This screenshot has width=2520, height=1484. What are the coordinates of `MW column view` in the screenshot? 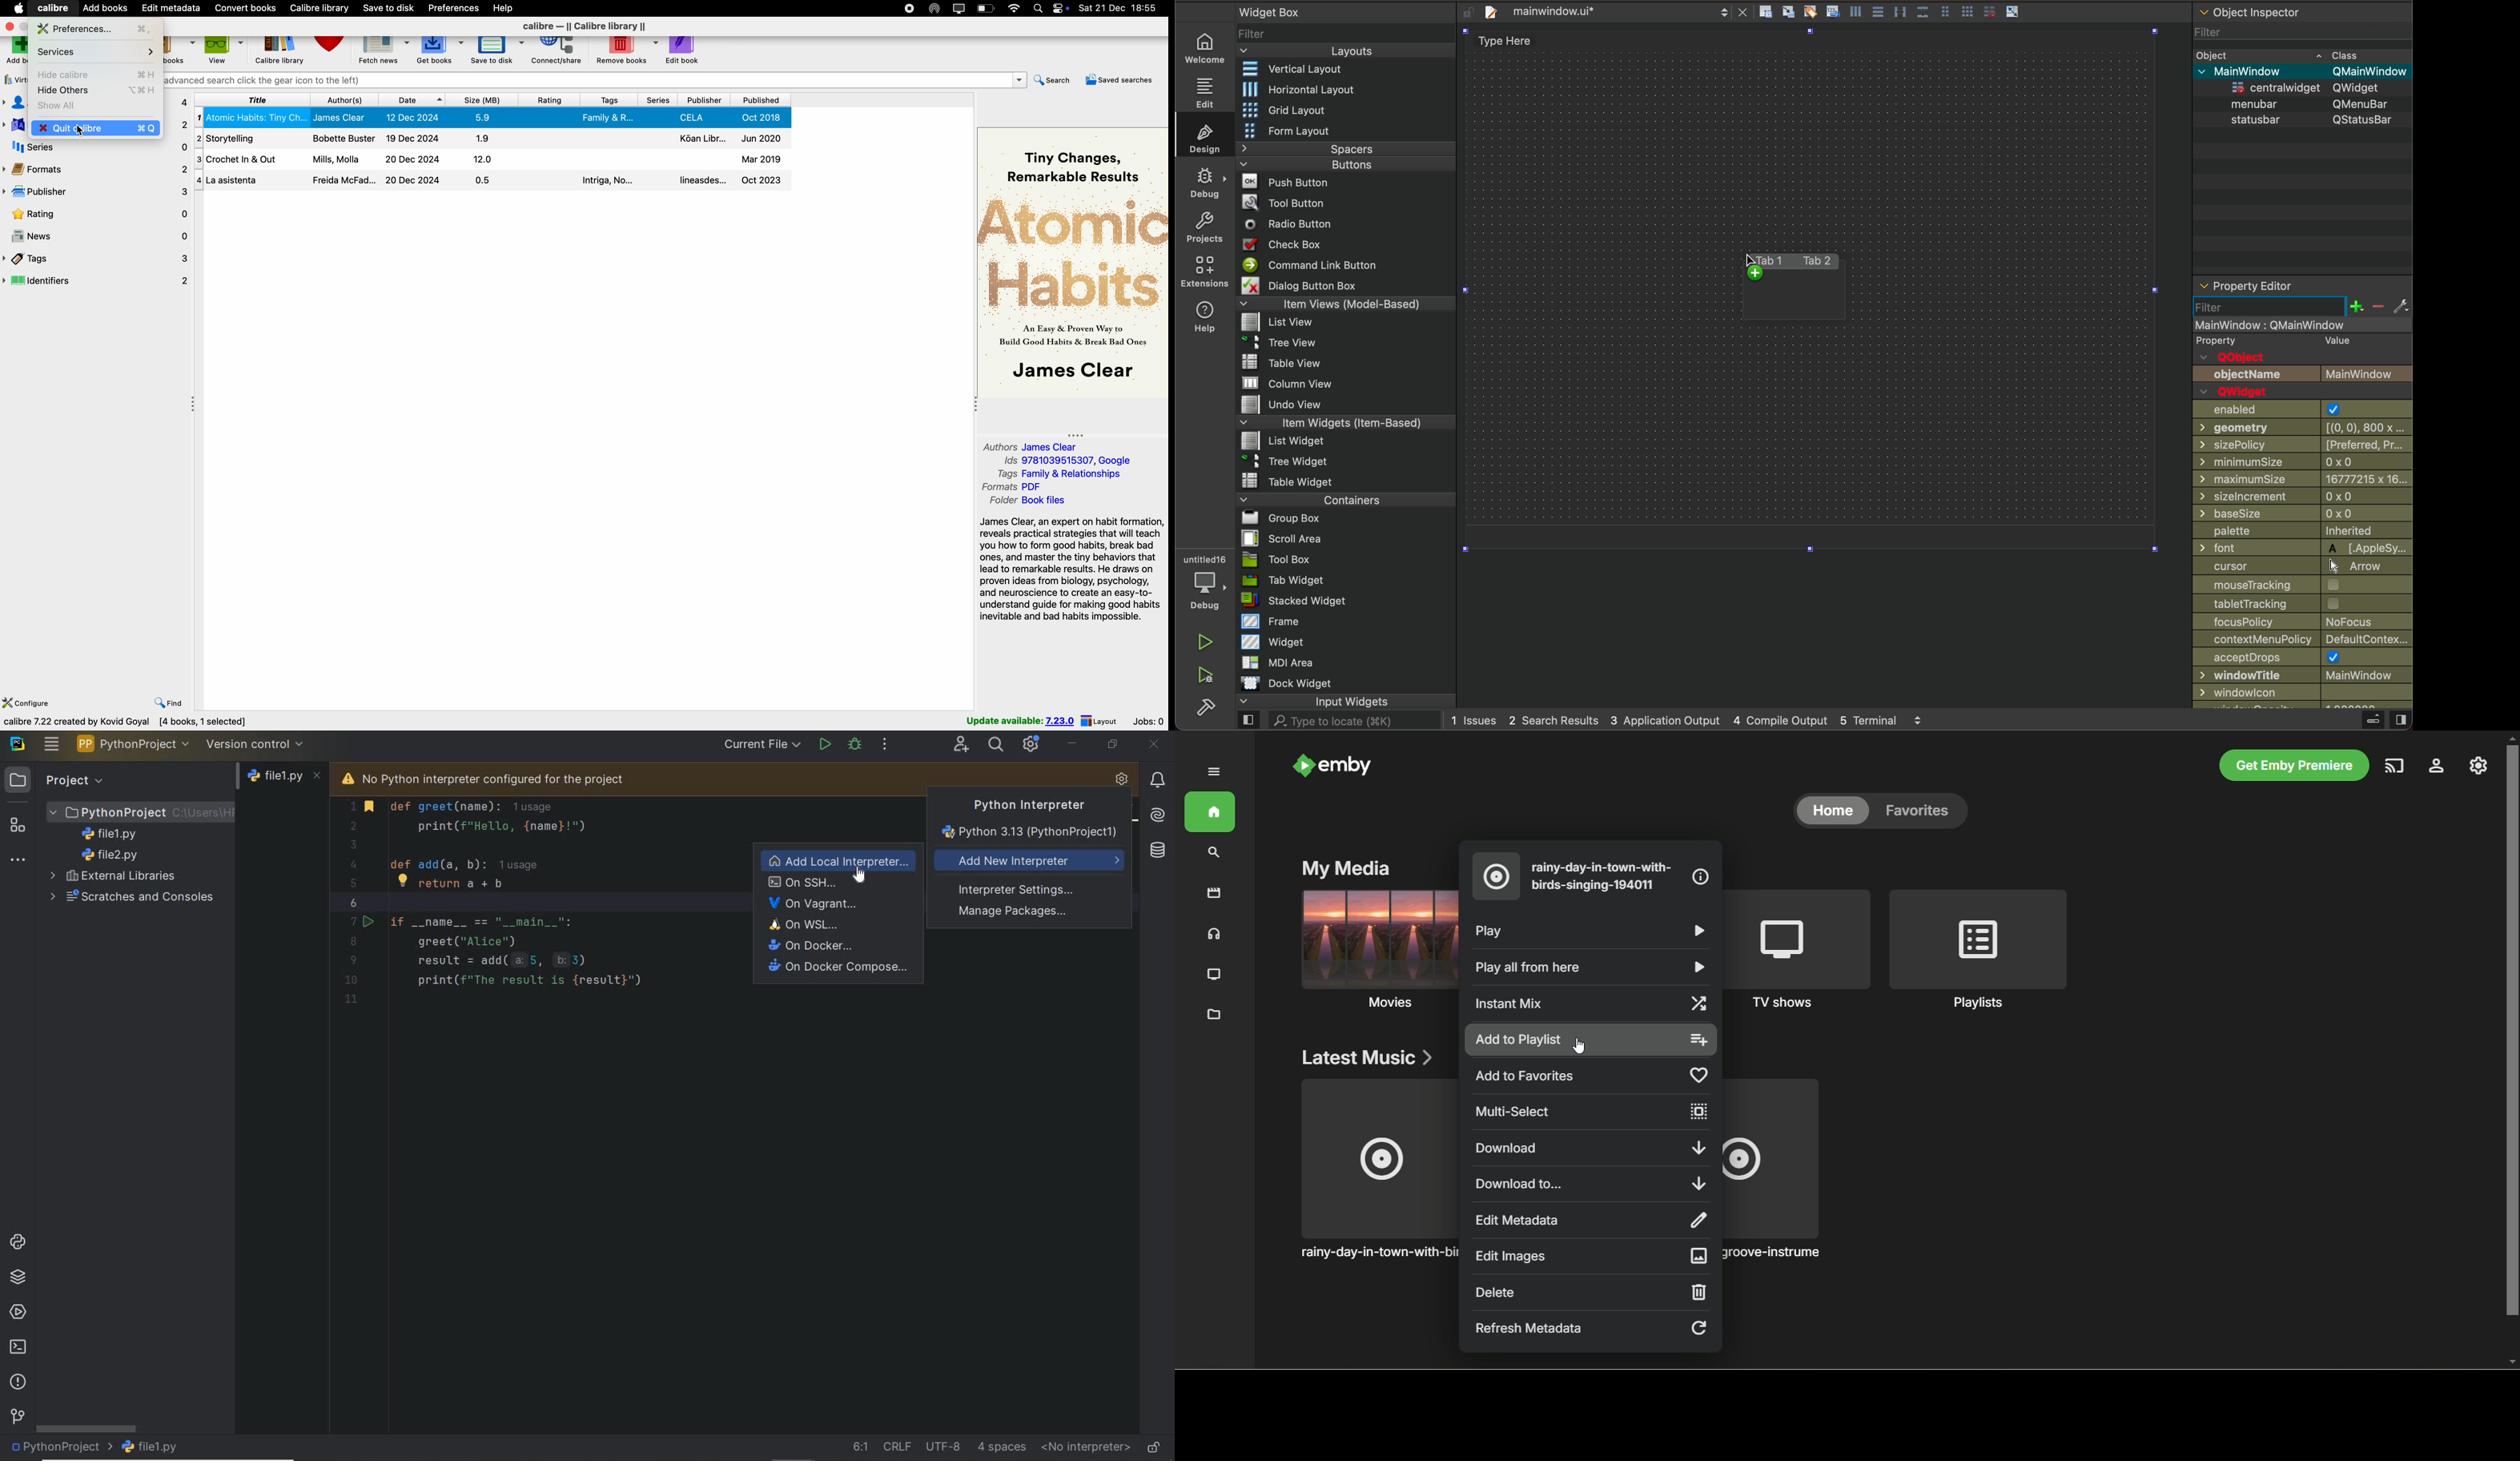 It's located at (1277, 382).